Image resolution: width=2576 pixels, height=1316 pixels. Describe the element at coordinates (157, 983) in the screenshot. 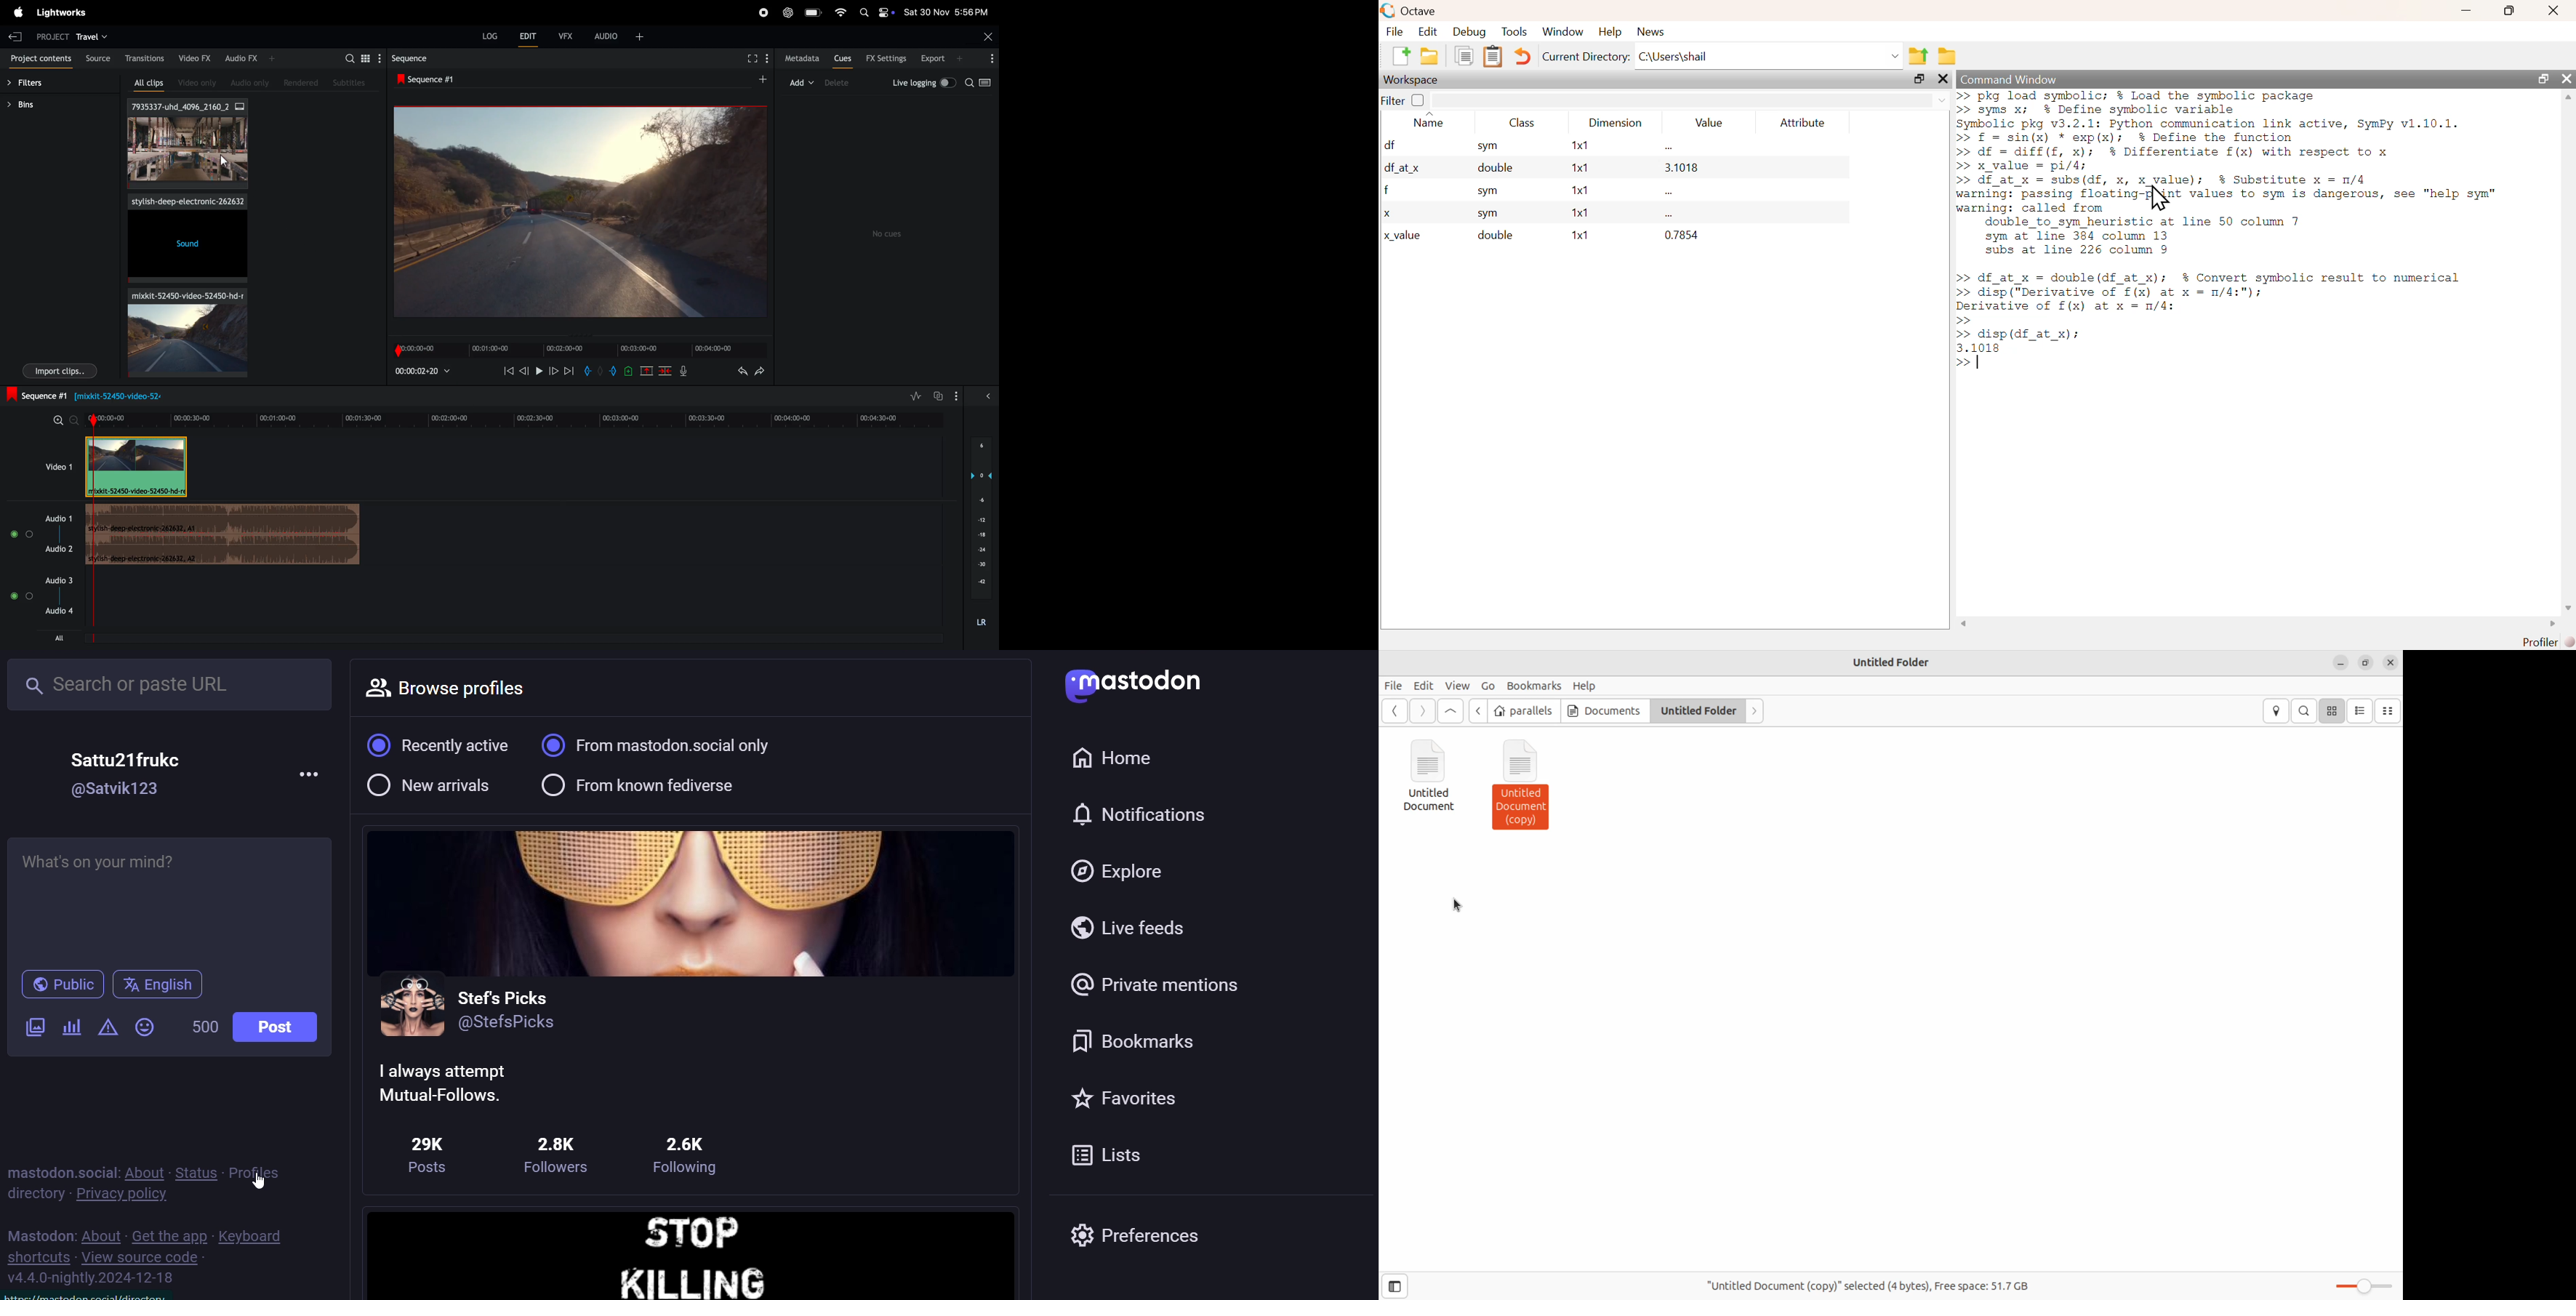

I see `language` at that location.